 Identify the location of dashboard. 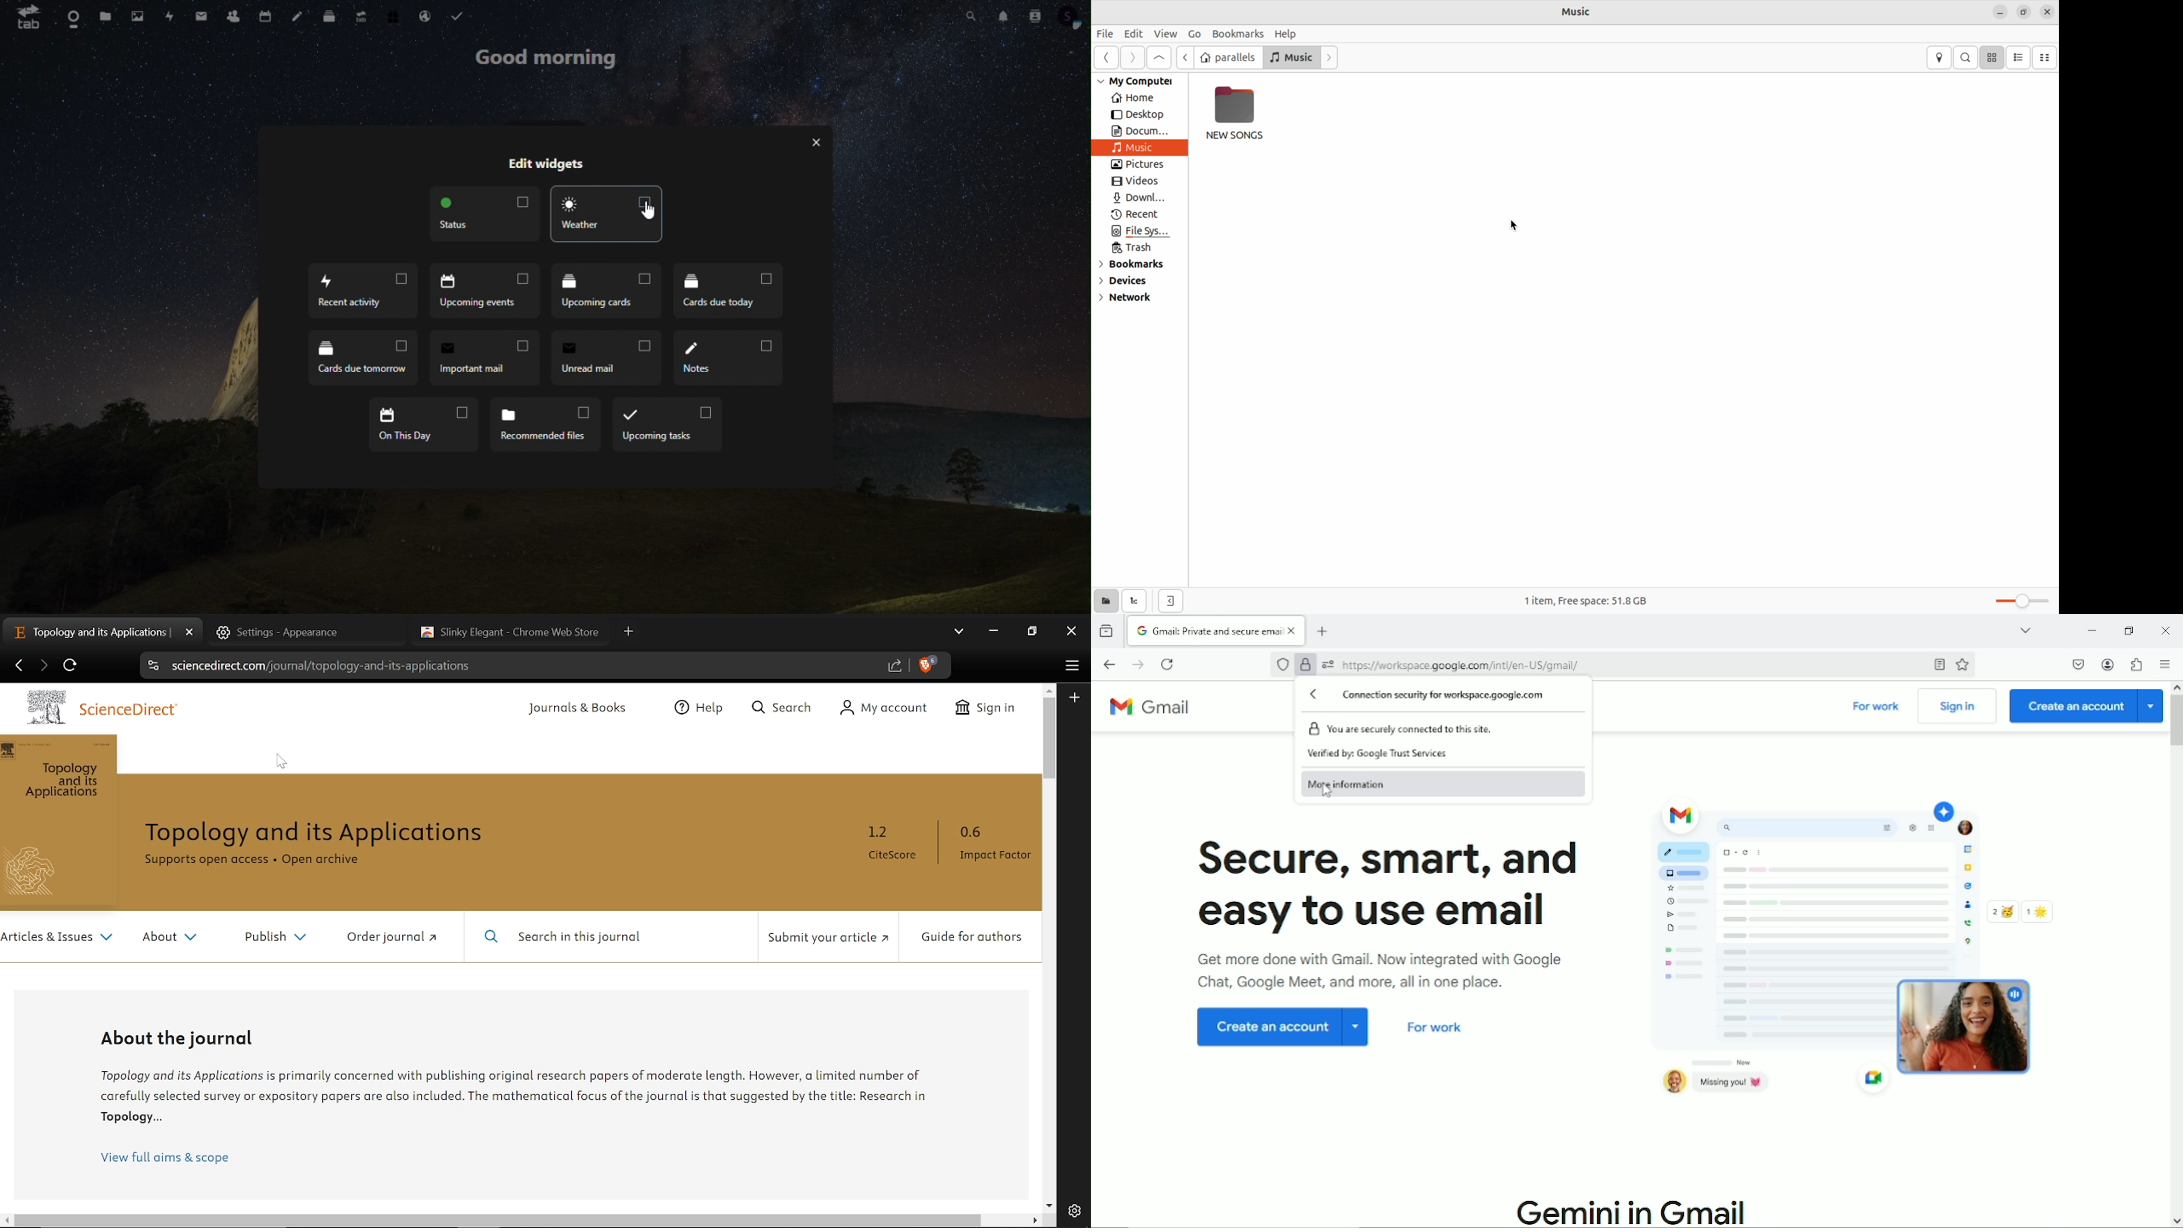
(72, 19).